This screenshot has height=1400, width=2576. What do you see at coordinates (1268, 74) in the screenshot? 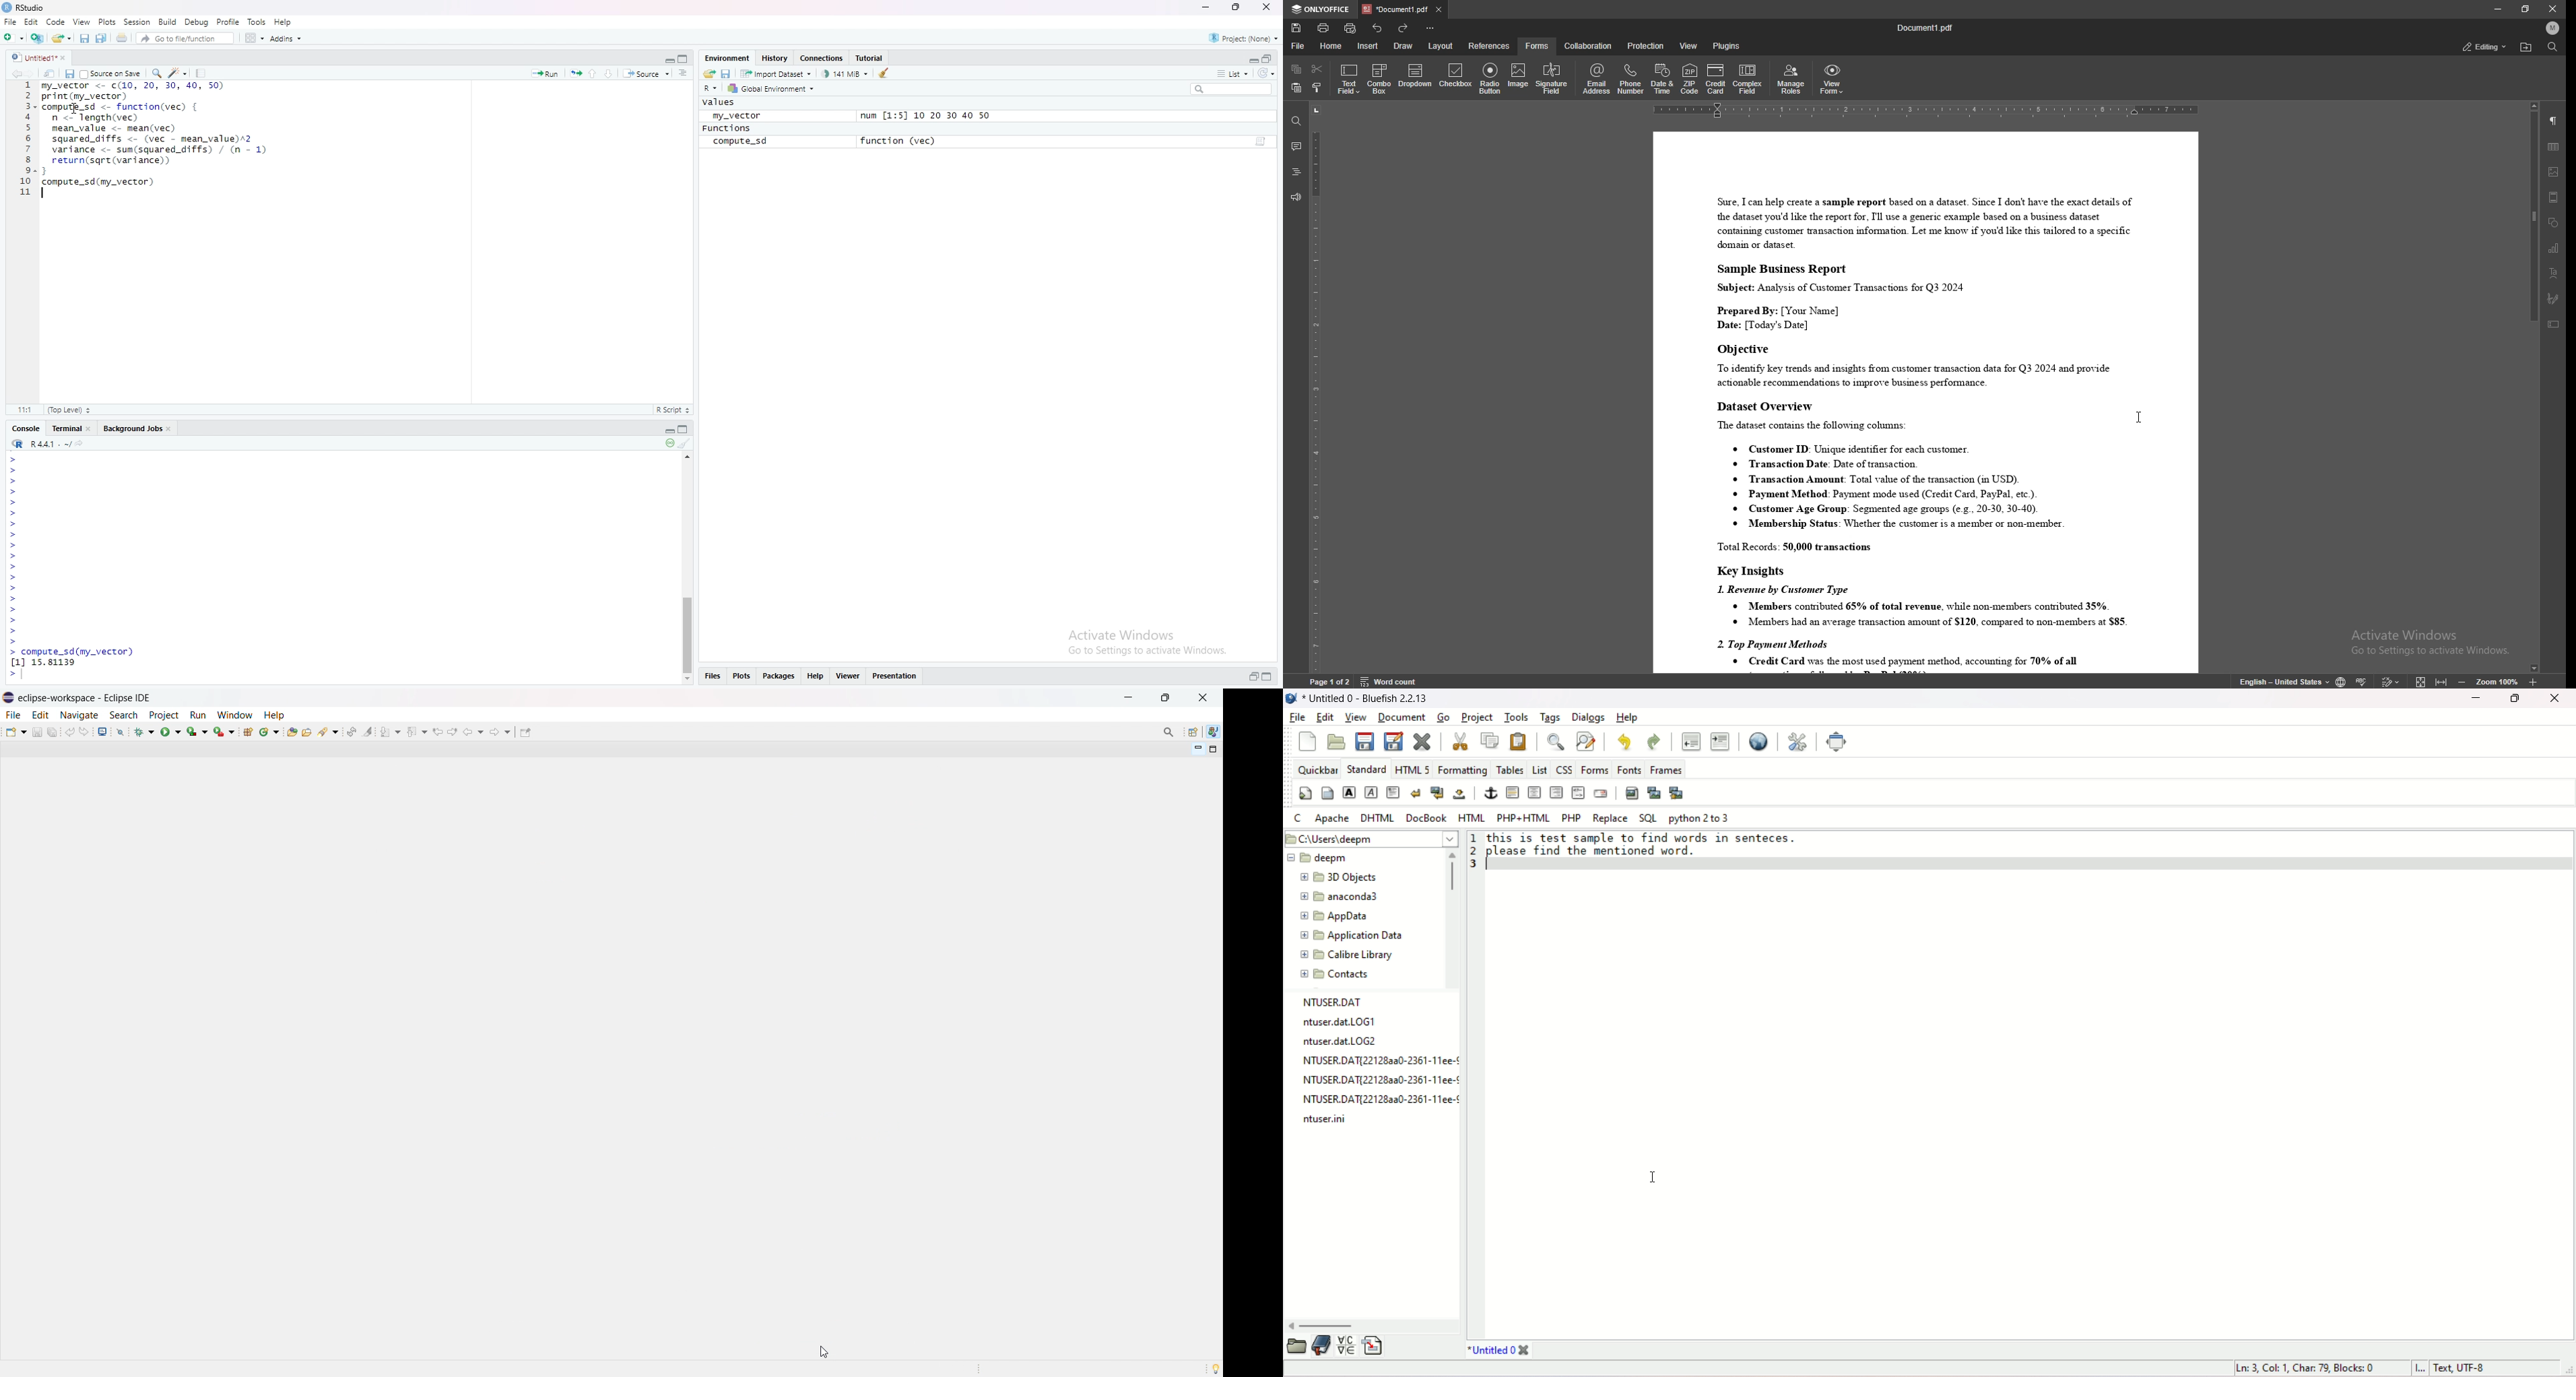
I see `Refresh the list of the objects in the environment` at bounding box center [1268, 74].